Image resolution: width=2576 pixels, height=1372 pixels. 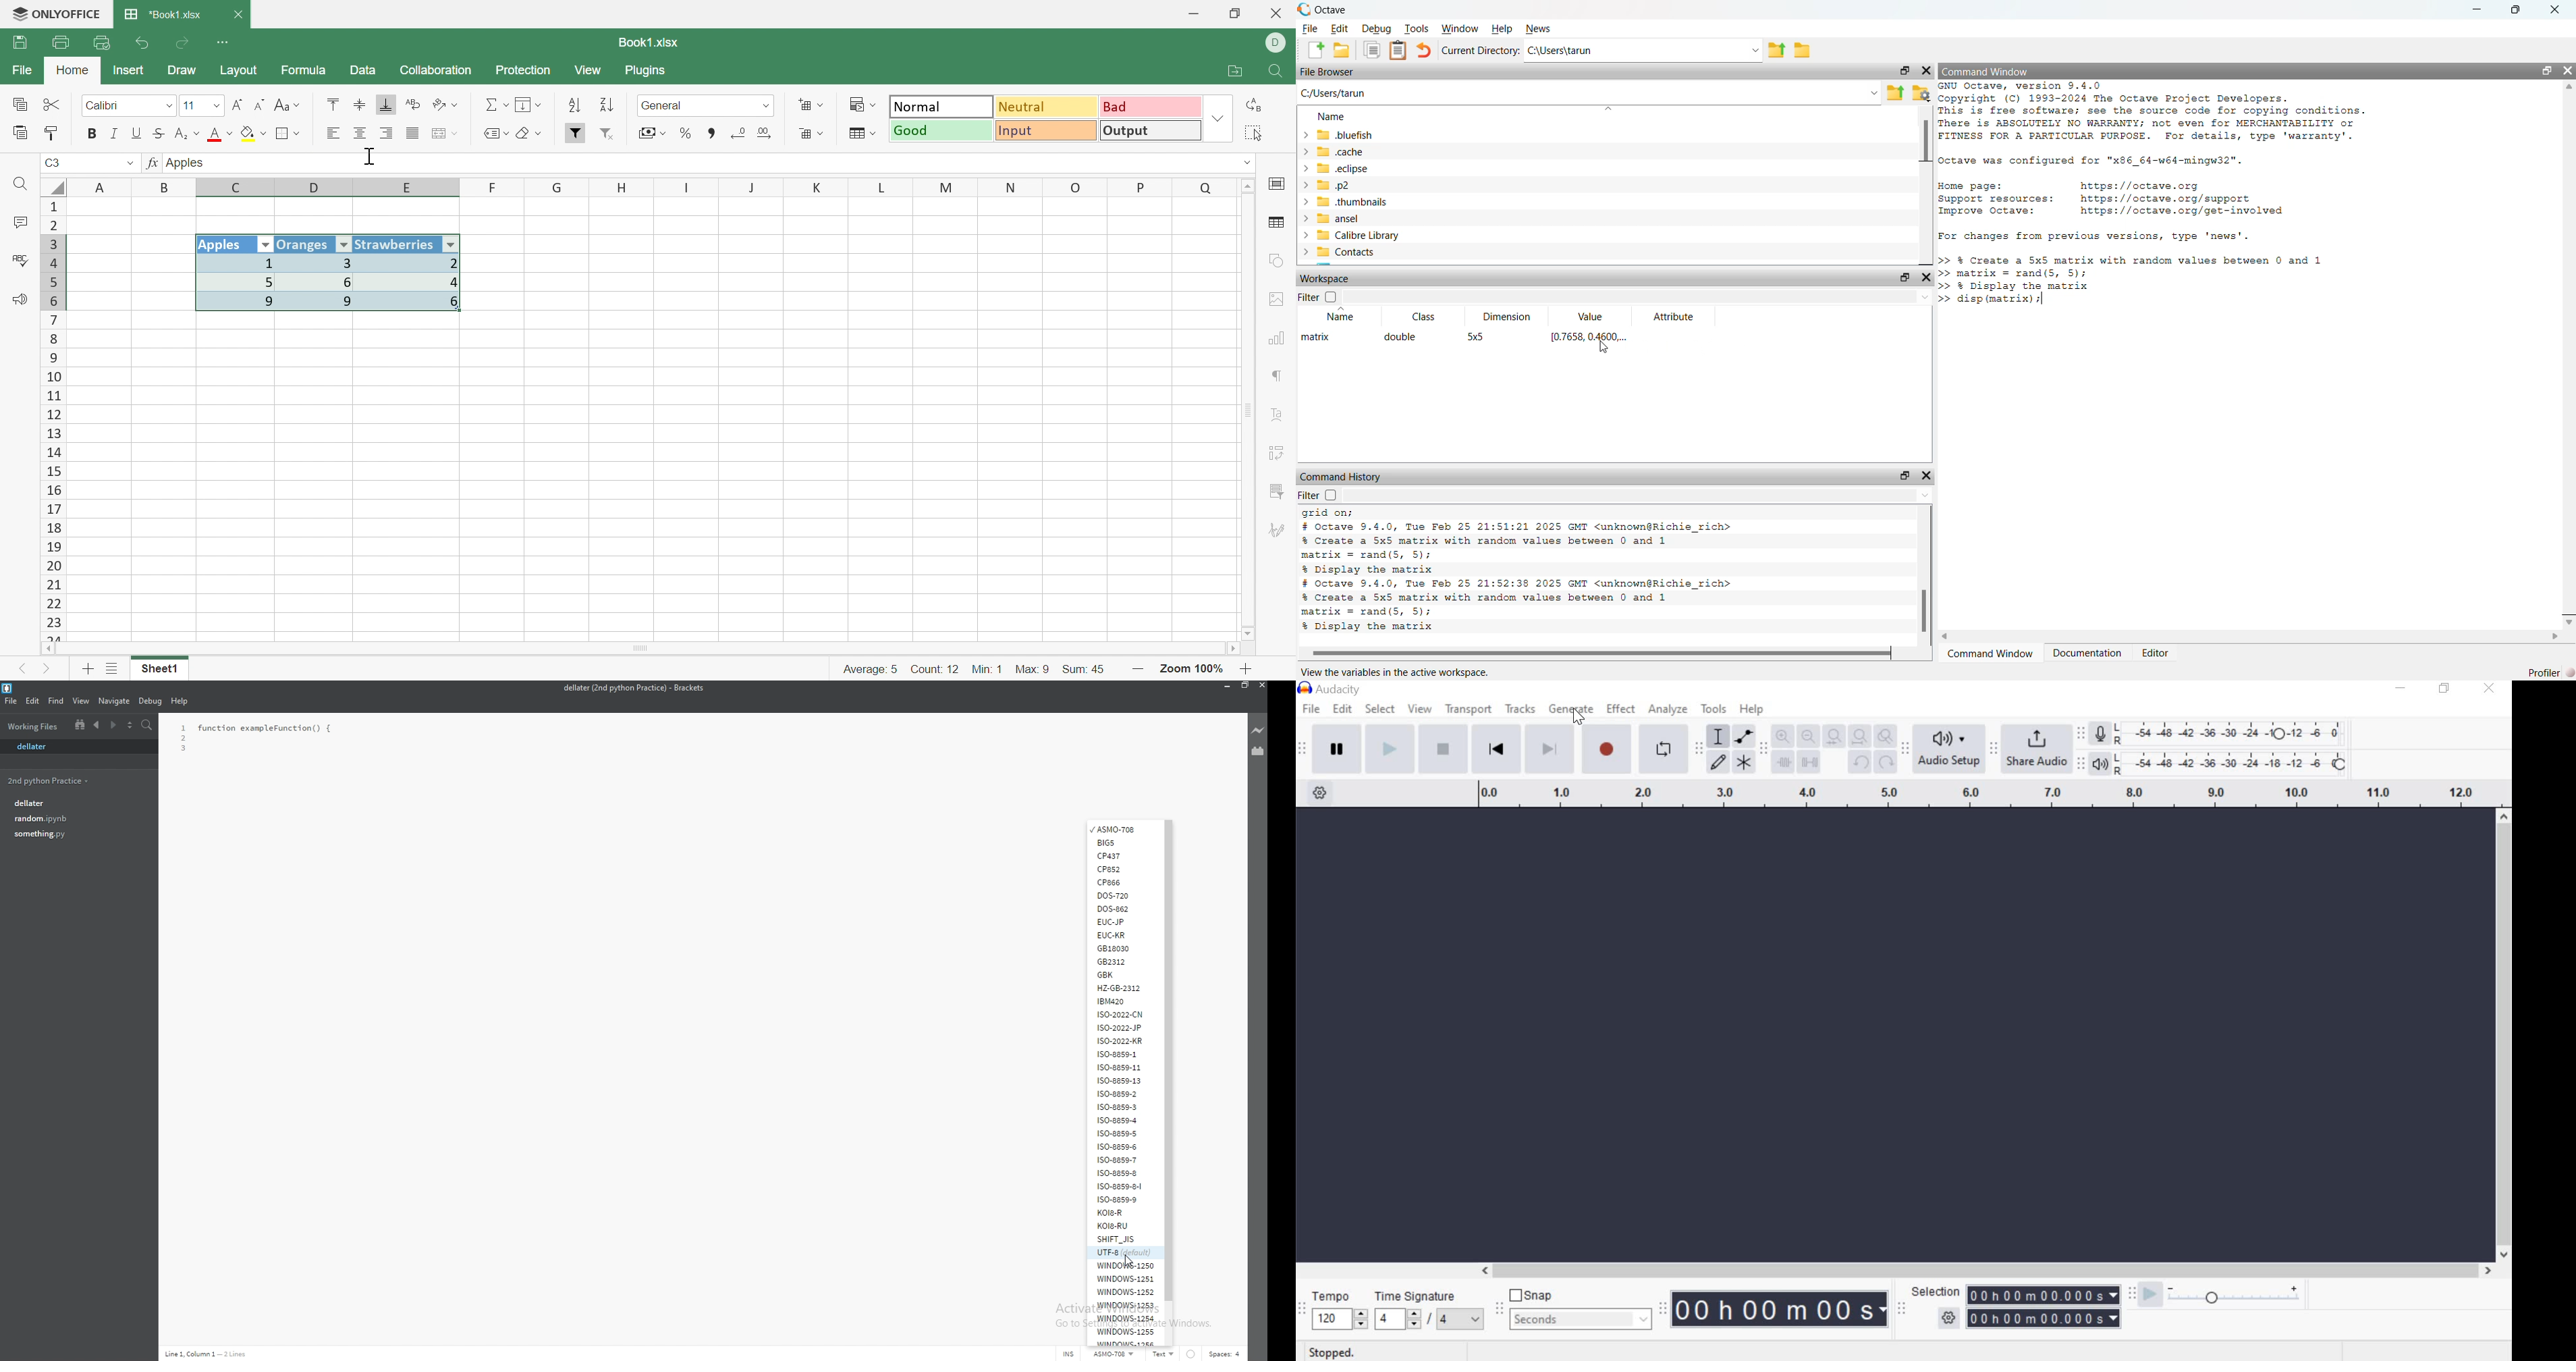 I want to click on Clear, so click(x=532, y=135).